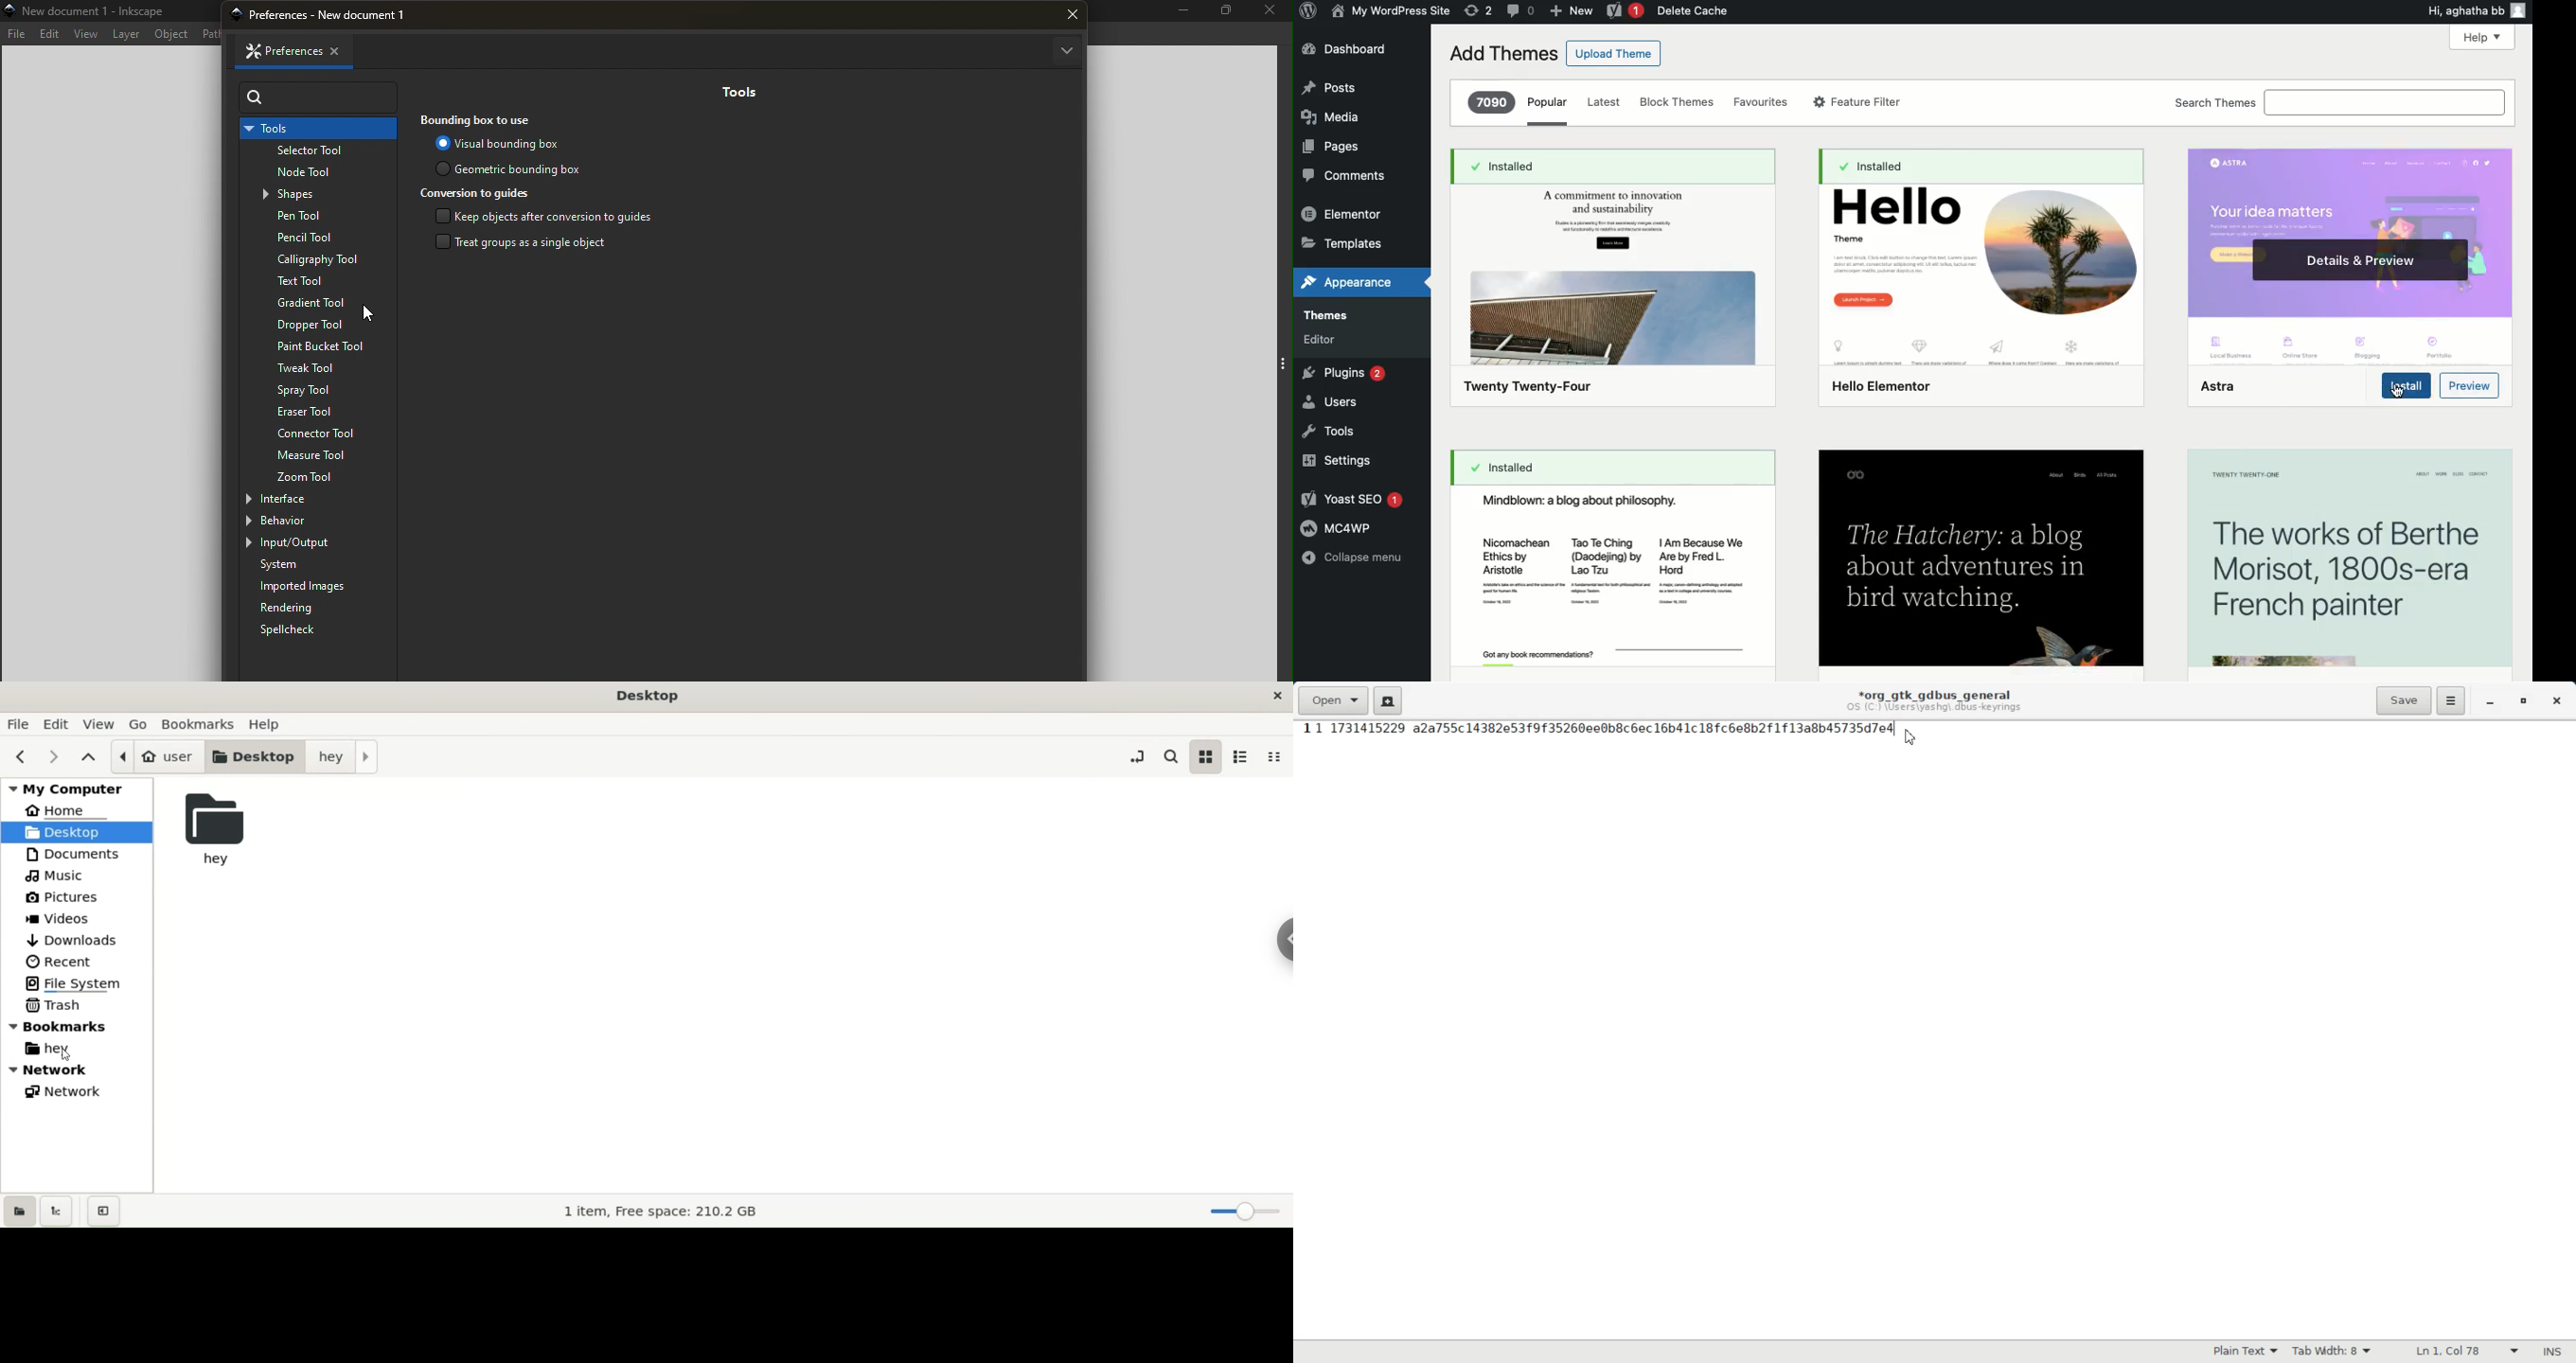  Describe the element at coordinates (318, 412) in the screenshot. I see `Eraser tool` at that location.